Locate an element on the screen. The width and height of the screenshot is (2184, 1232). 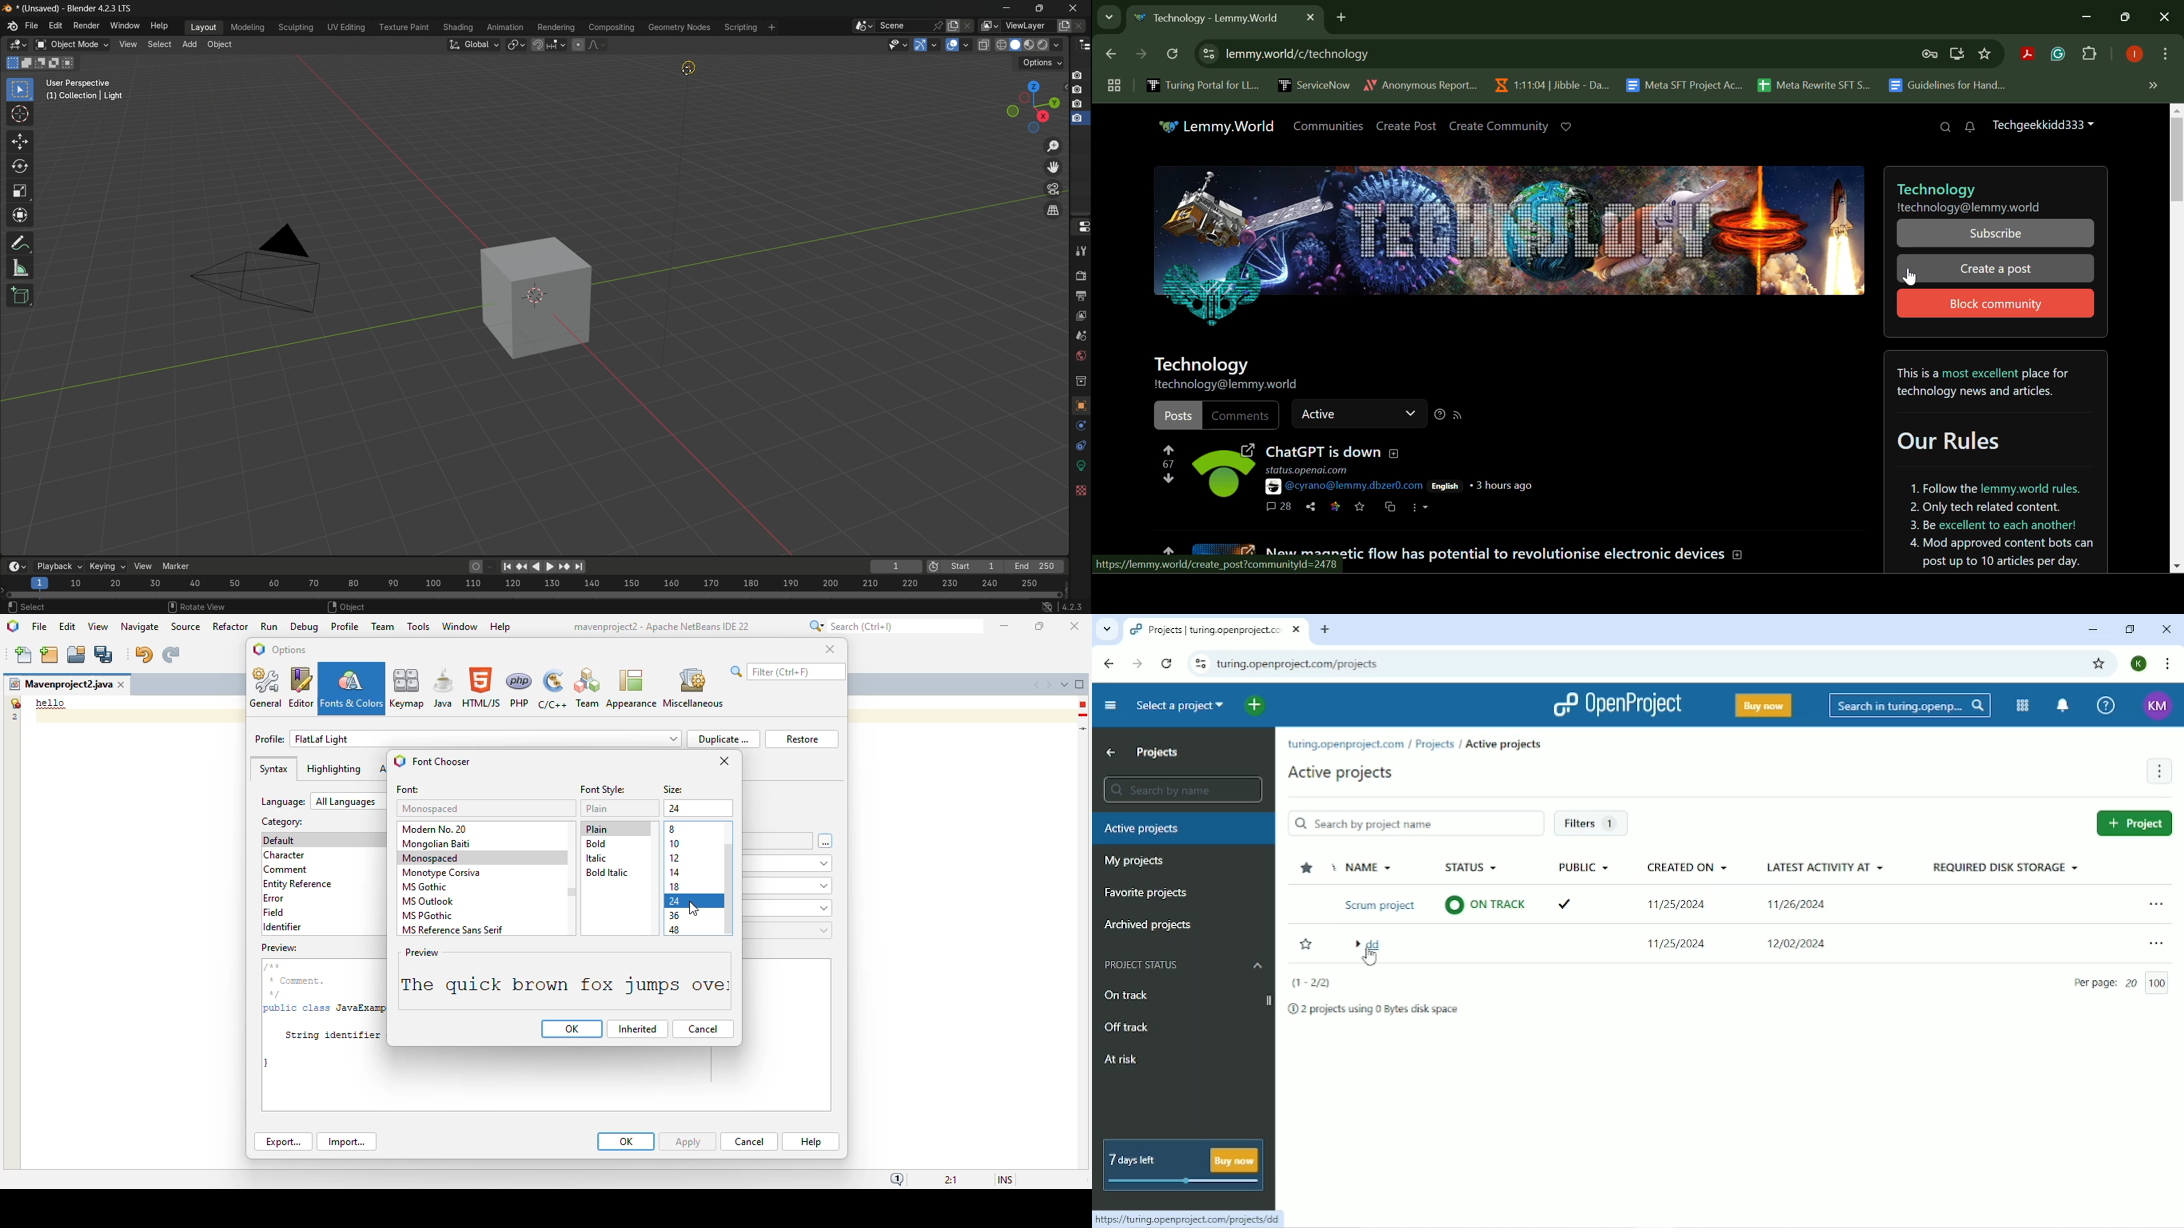
jump to endpoint is located at coordinates (507, 566).